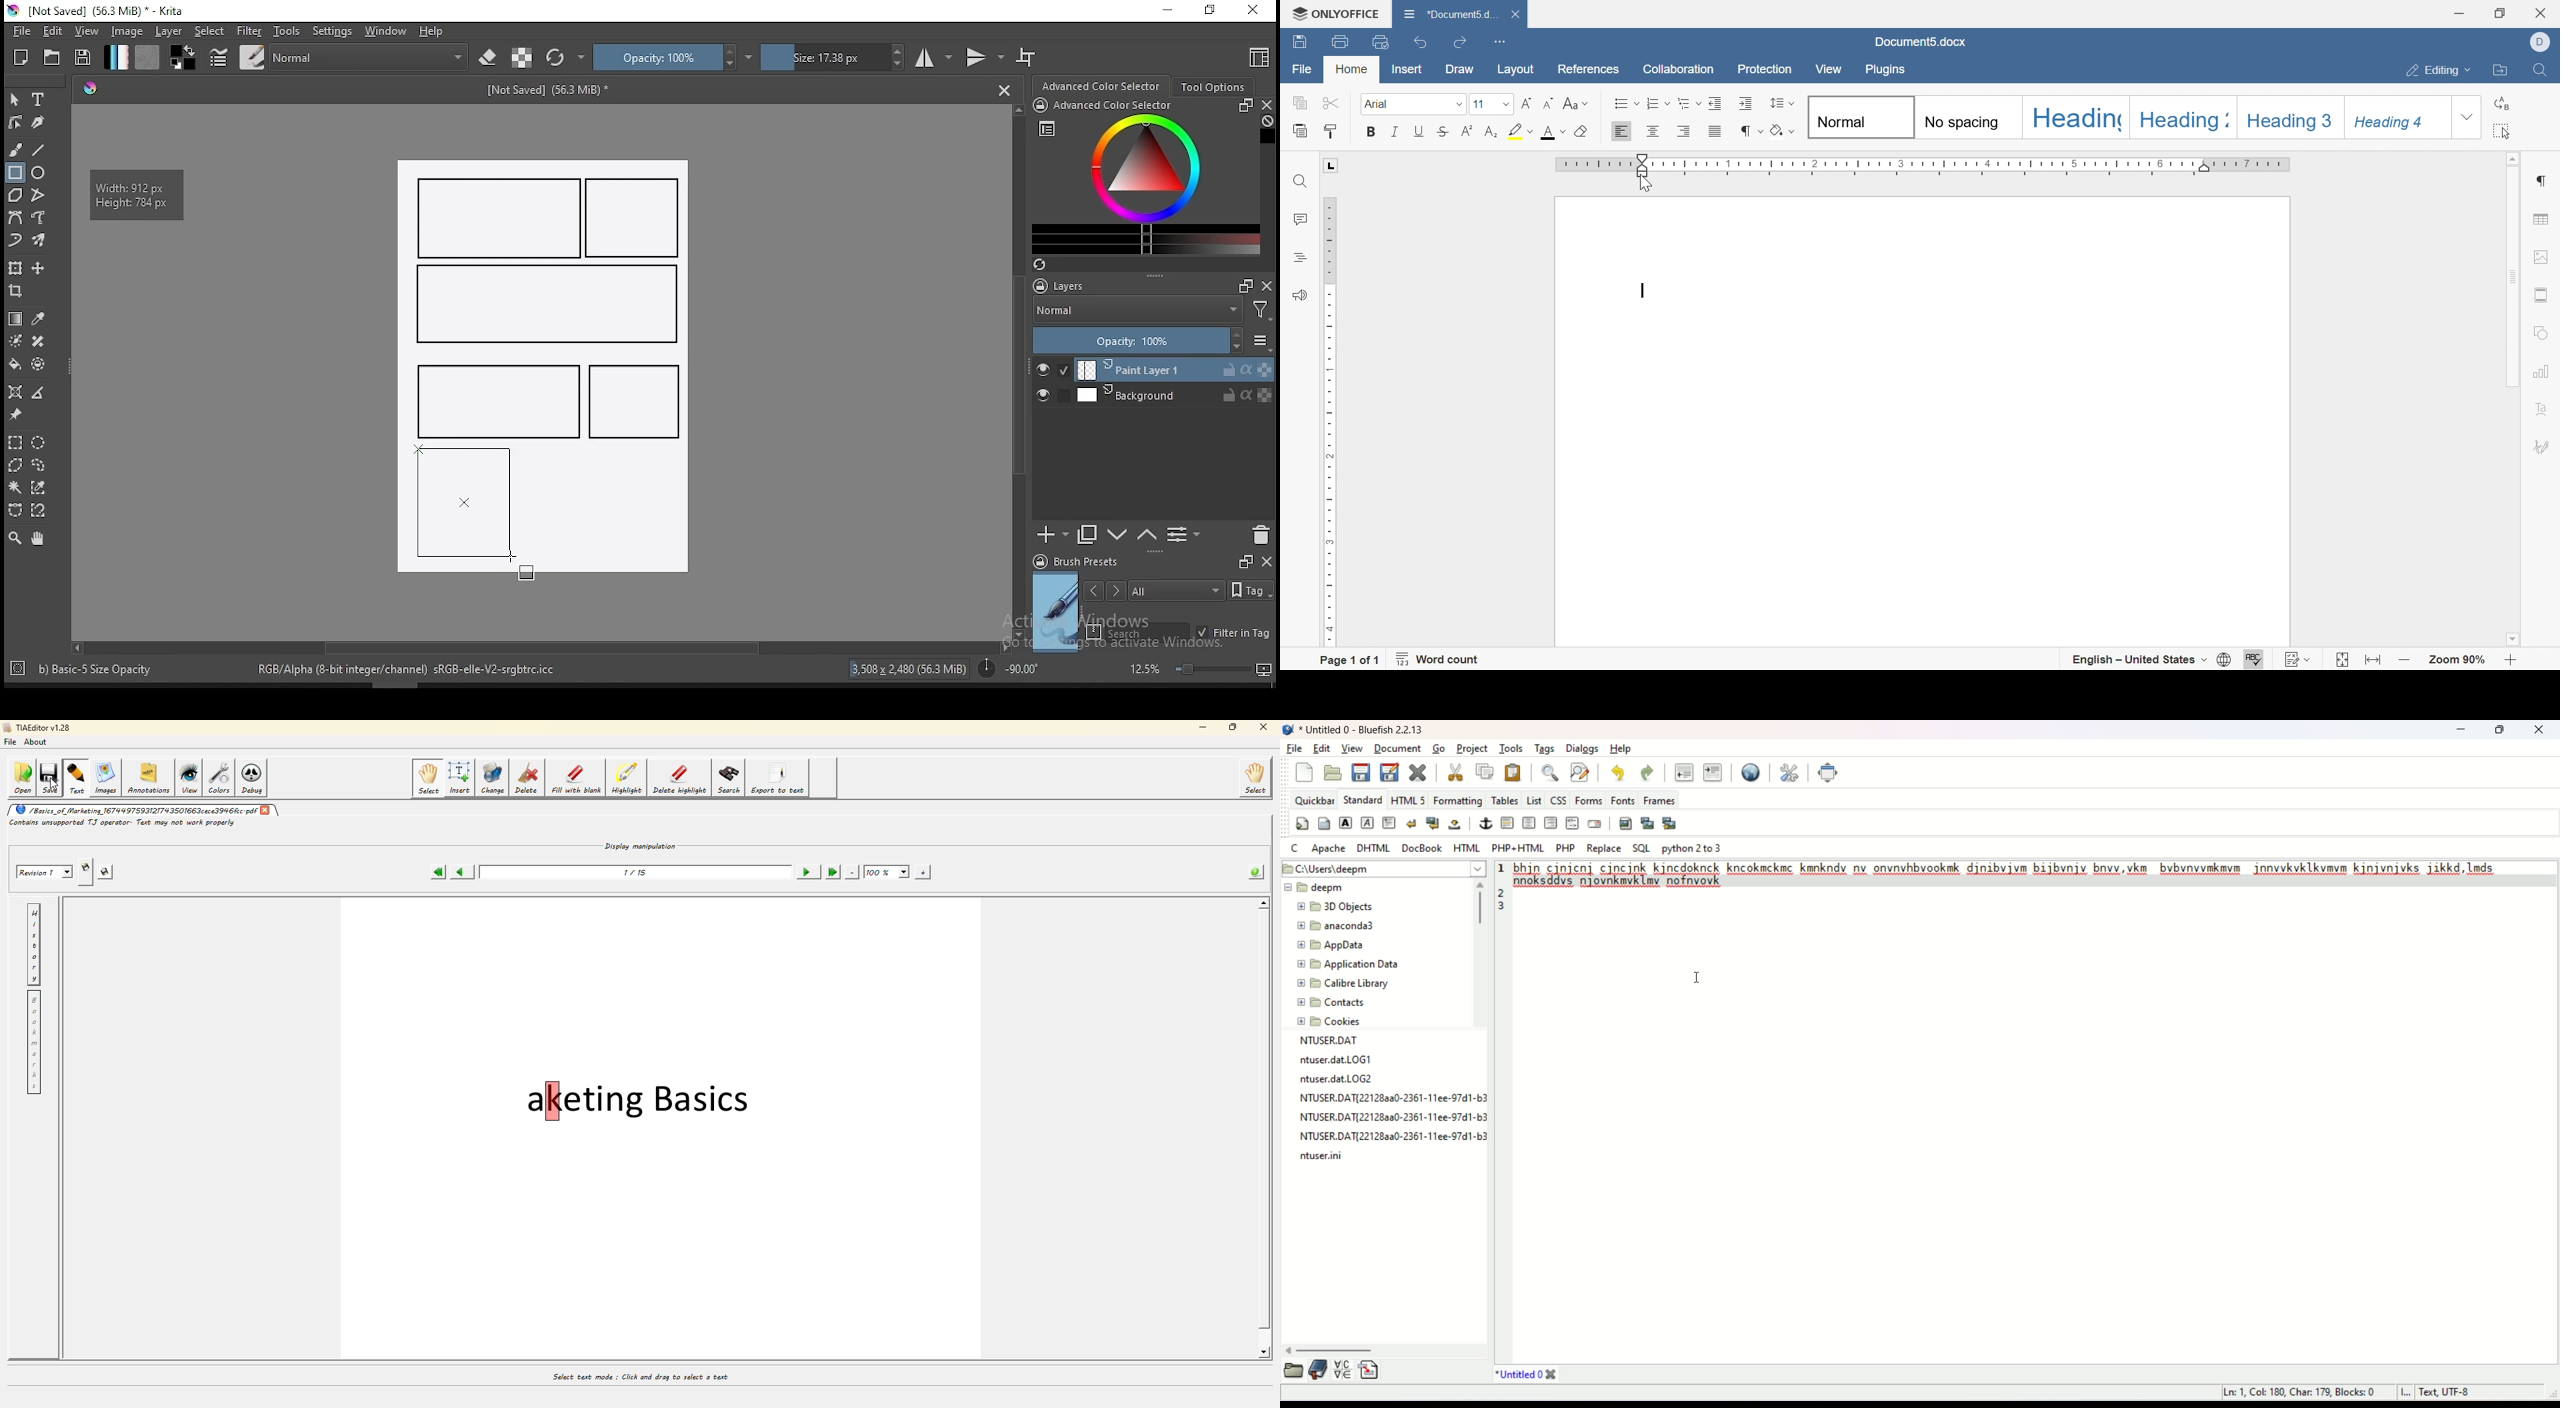 The image size is (2576, 1428). What do you see at coordinates (1136, 312) in the screenshot?
I see `blending mode` at bounding box center [1136, 312].